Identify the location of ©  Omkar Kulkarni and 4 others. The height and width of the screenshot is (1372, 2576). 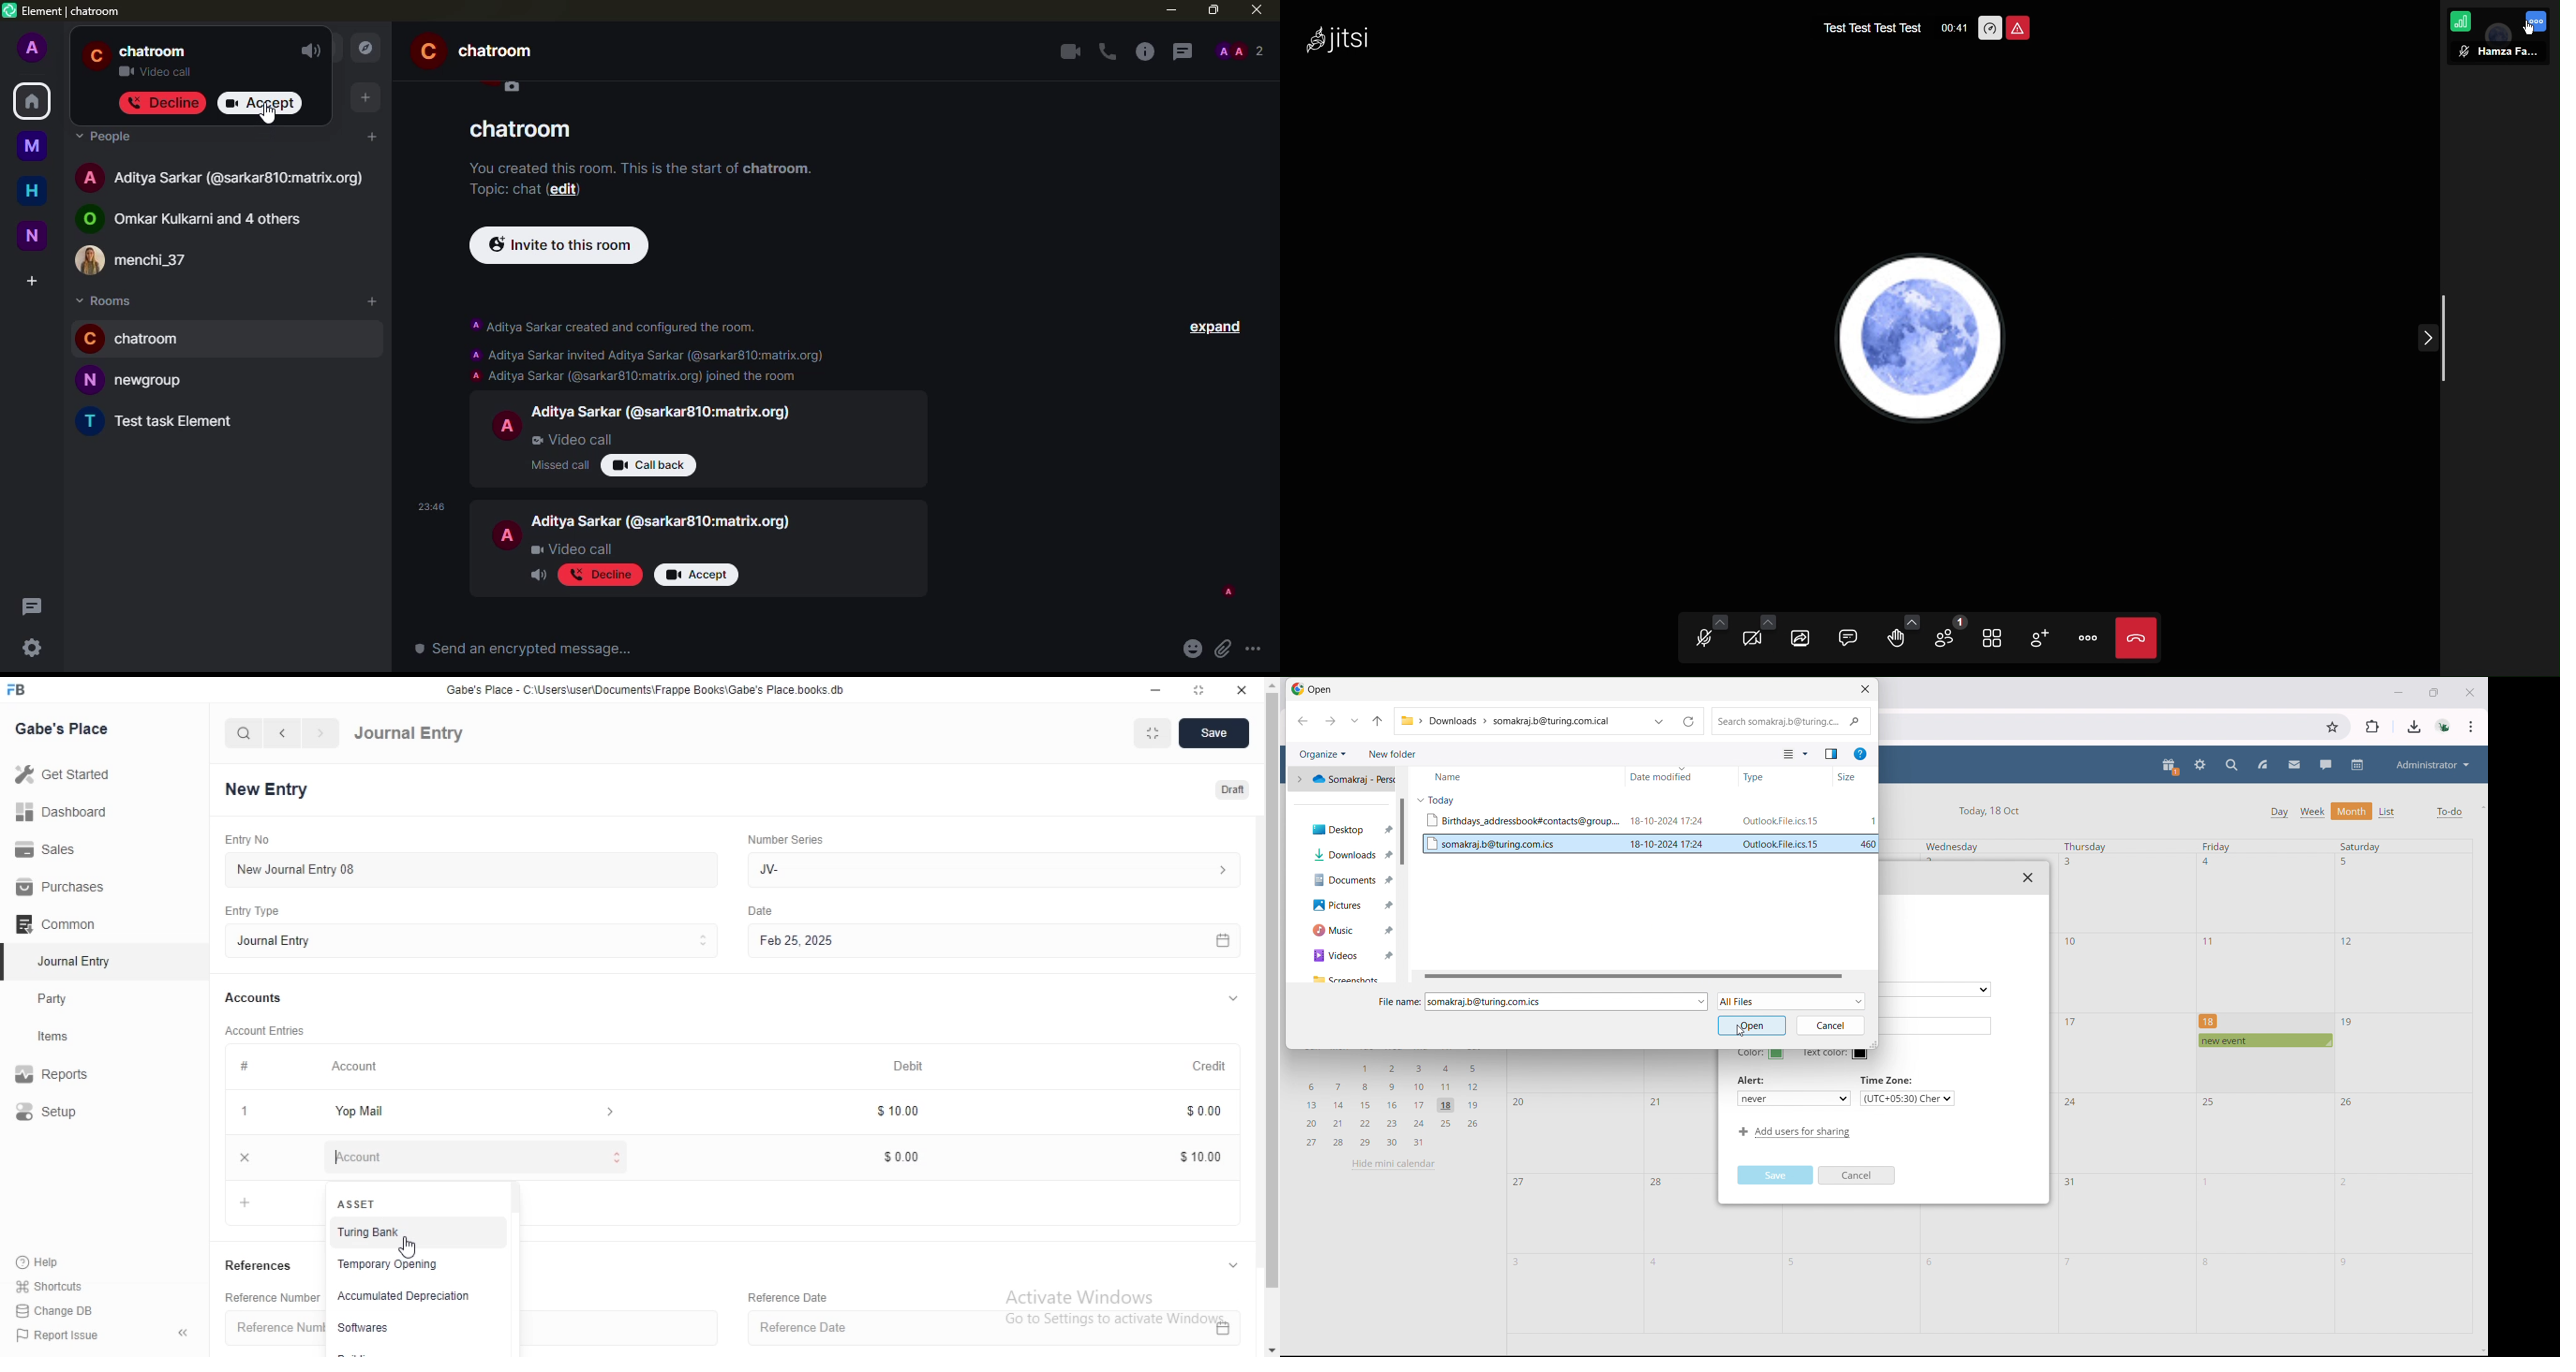
(206, 220).